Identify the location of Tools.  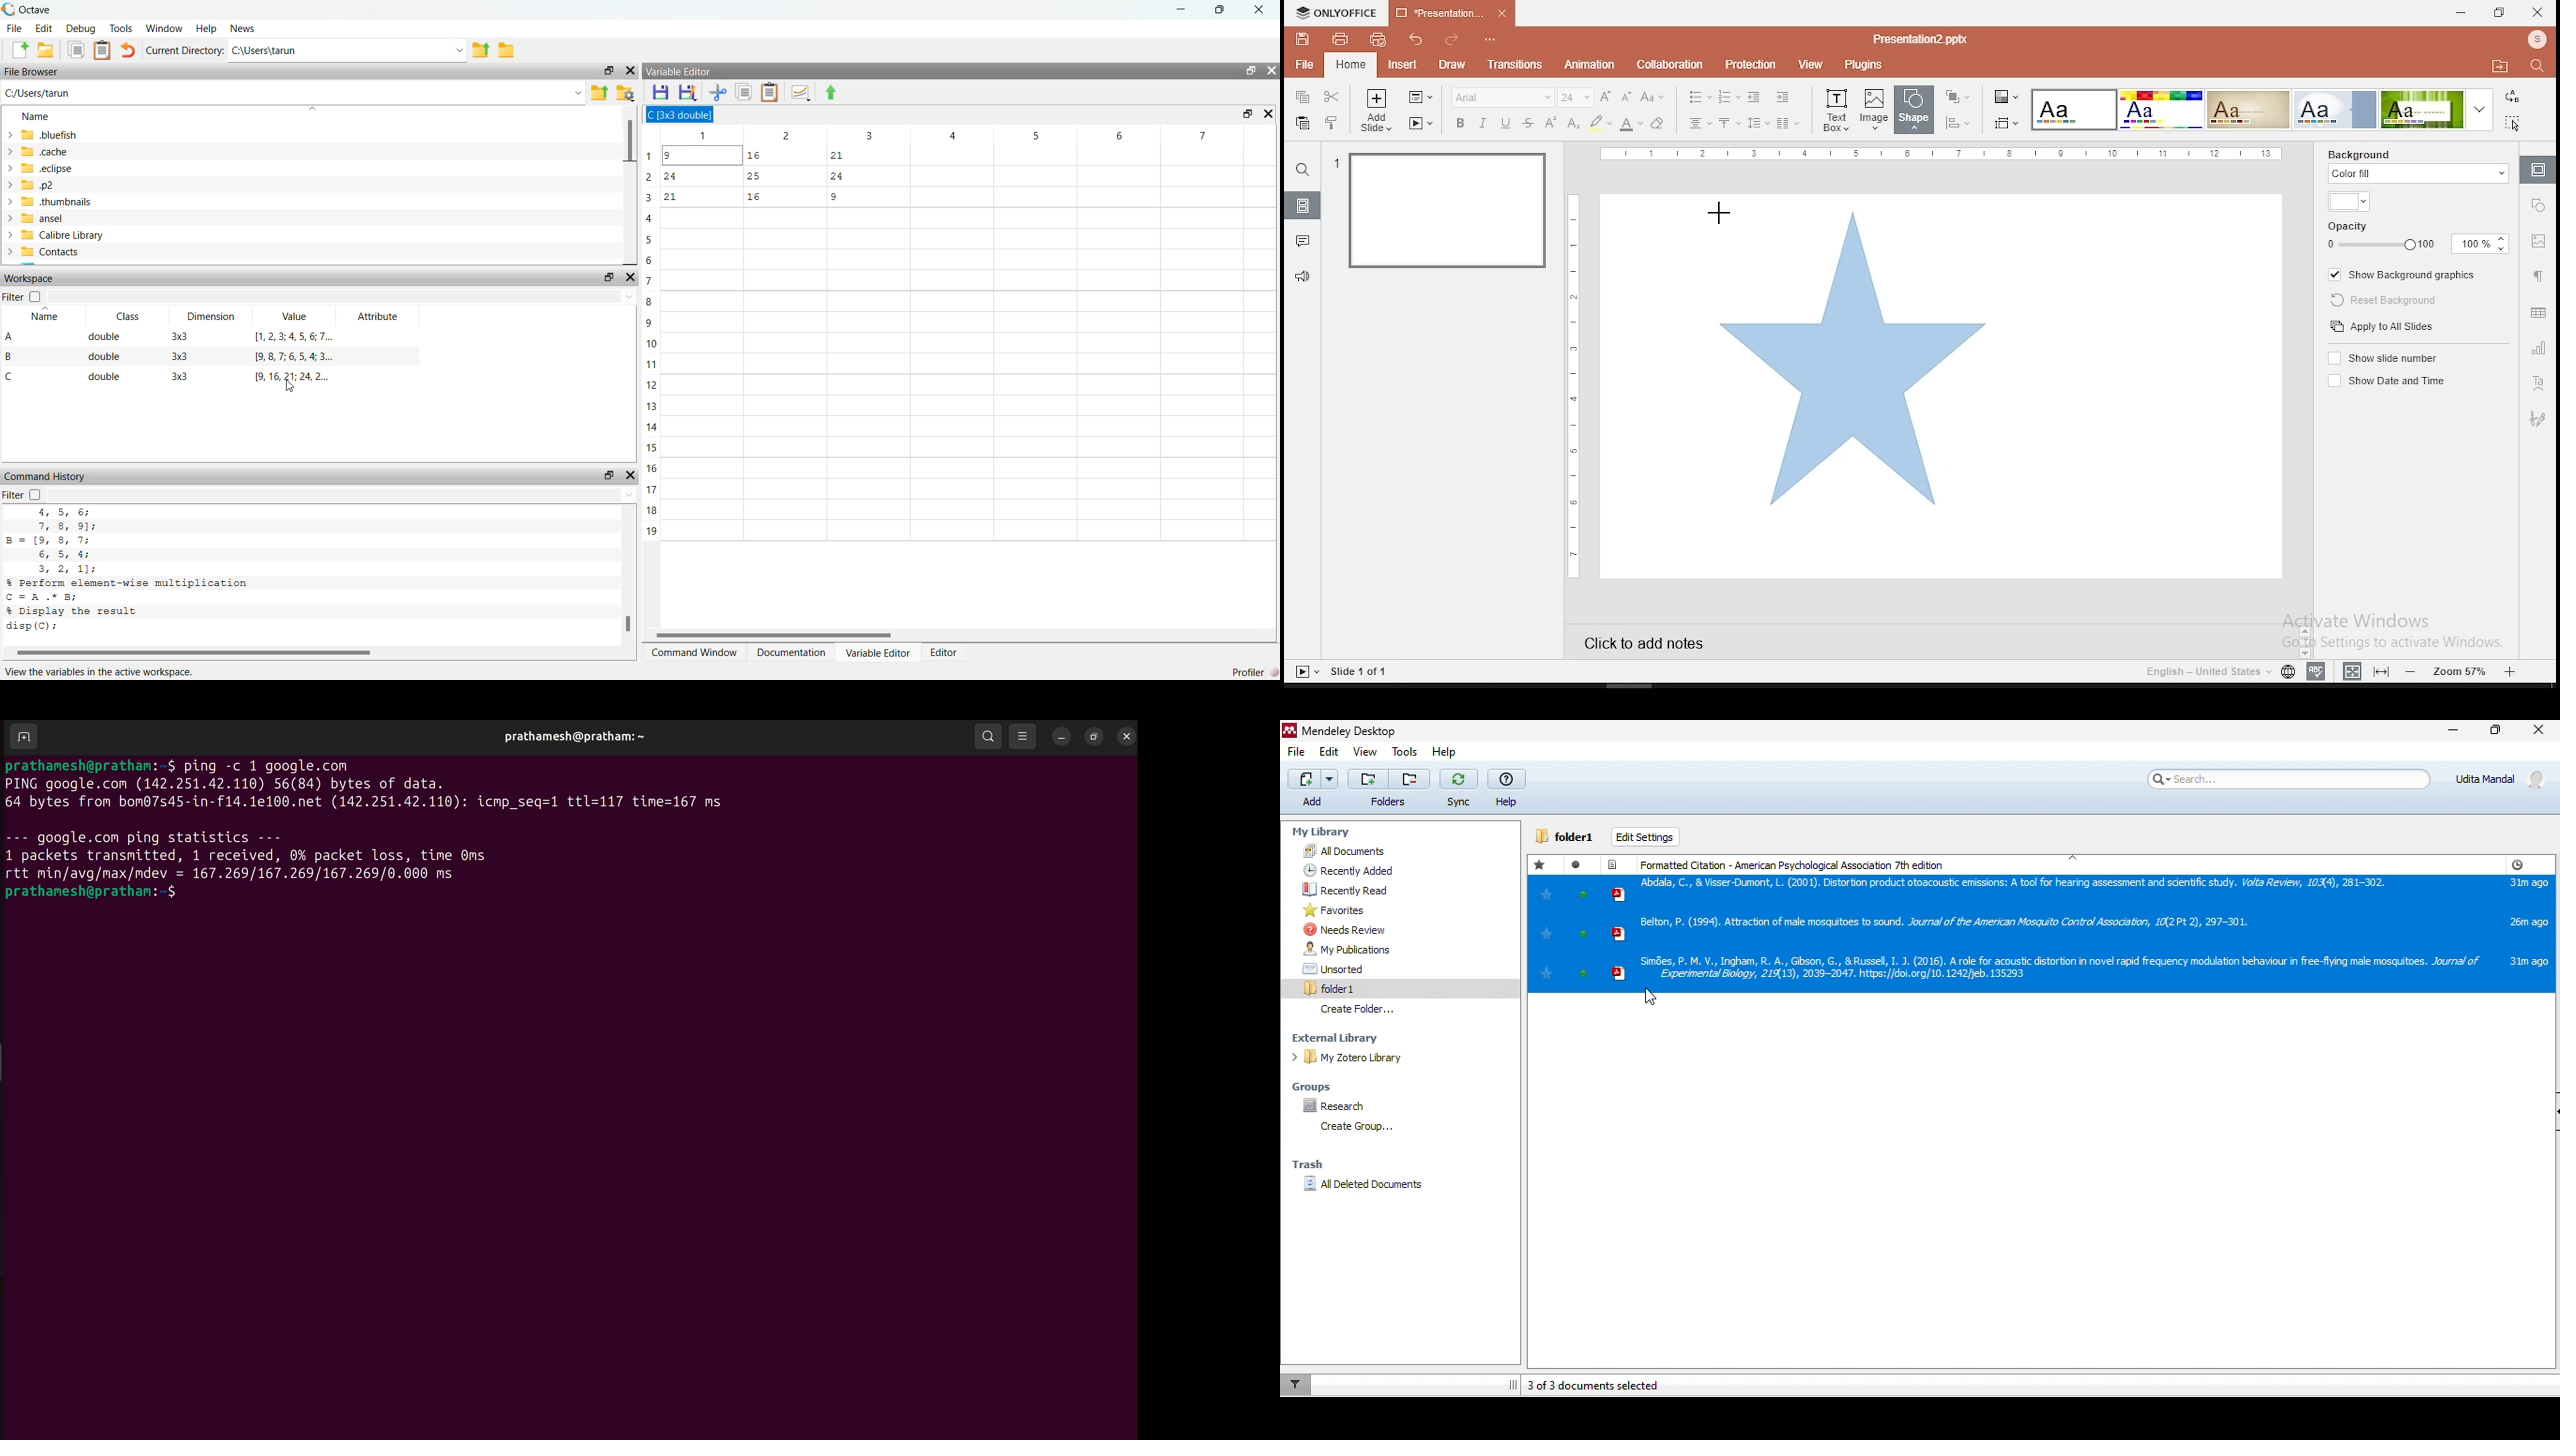
(121, 27).